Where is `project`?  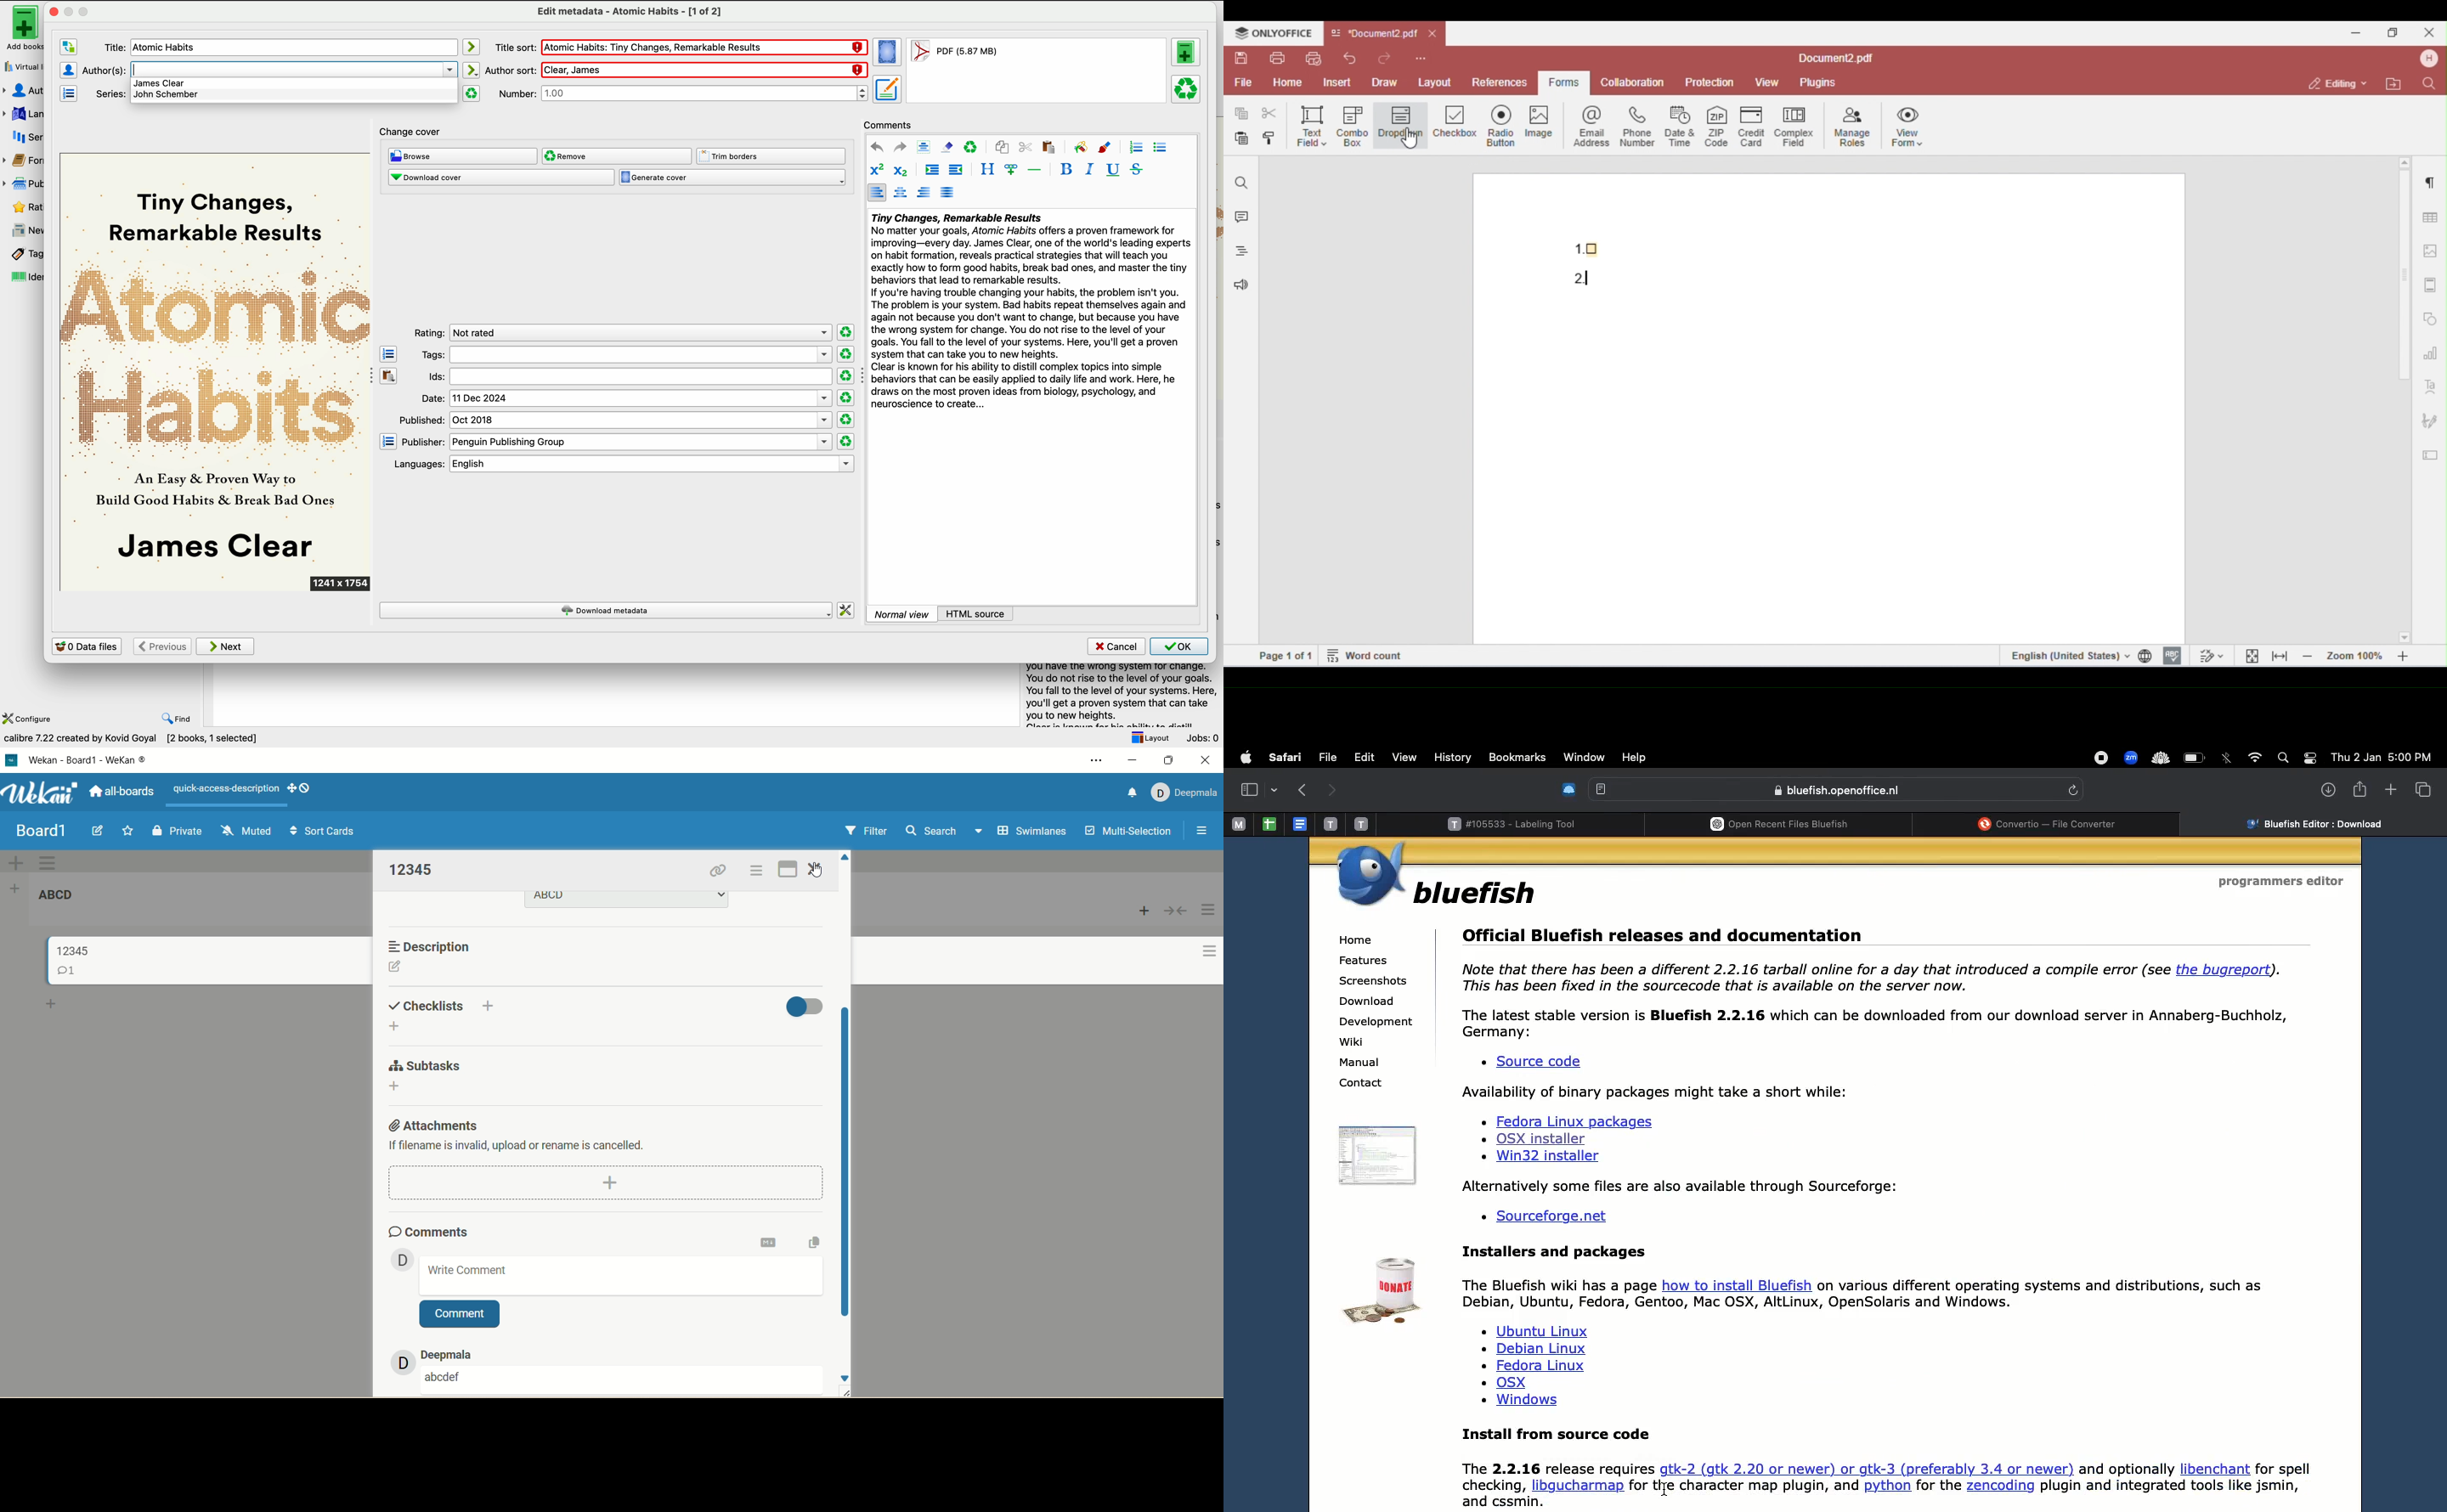 project is located at coordinates (1567, 758).